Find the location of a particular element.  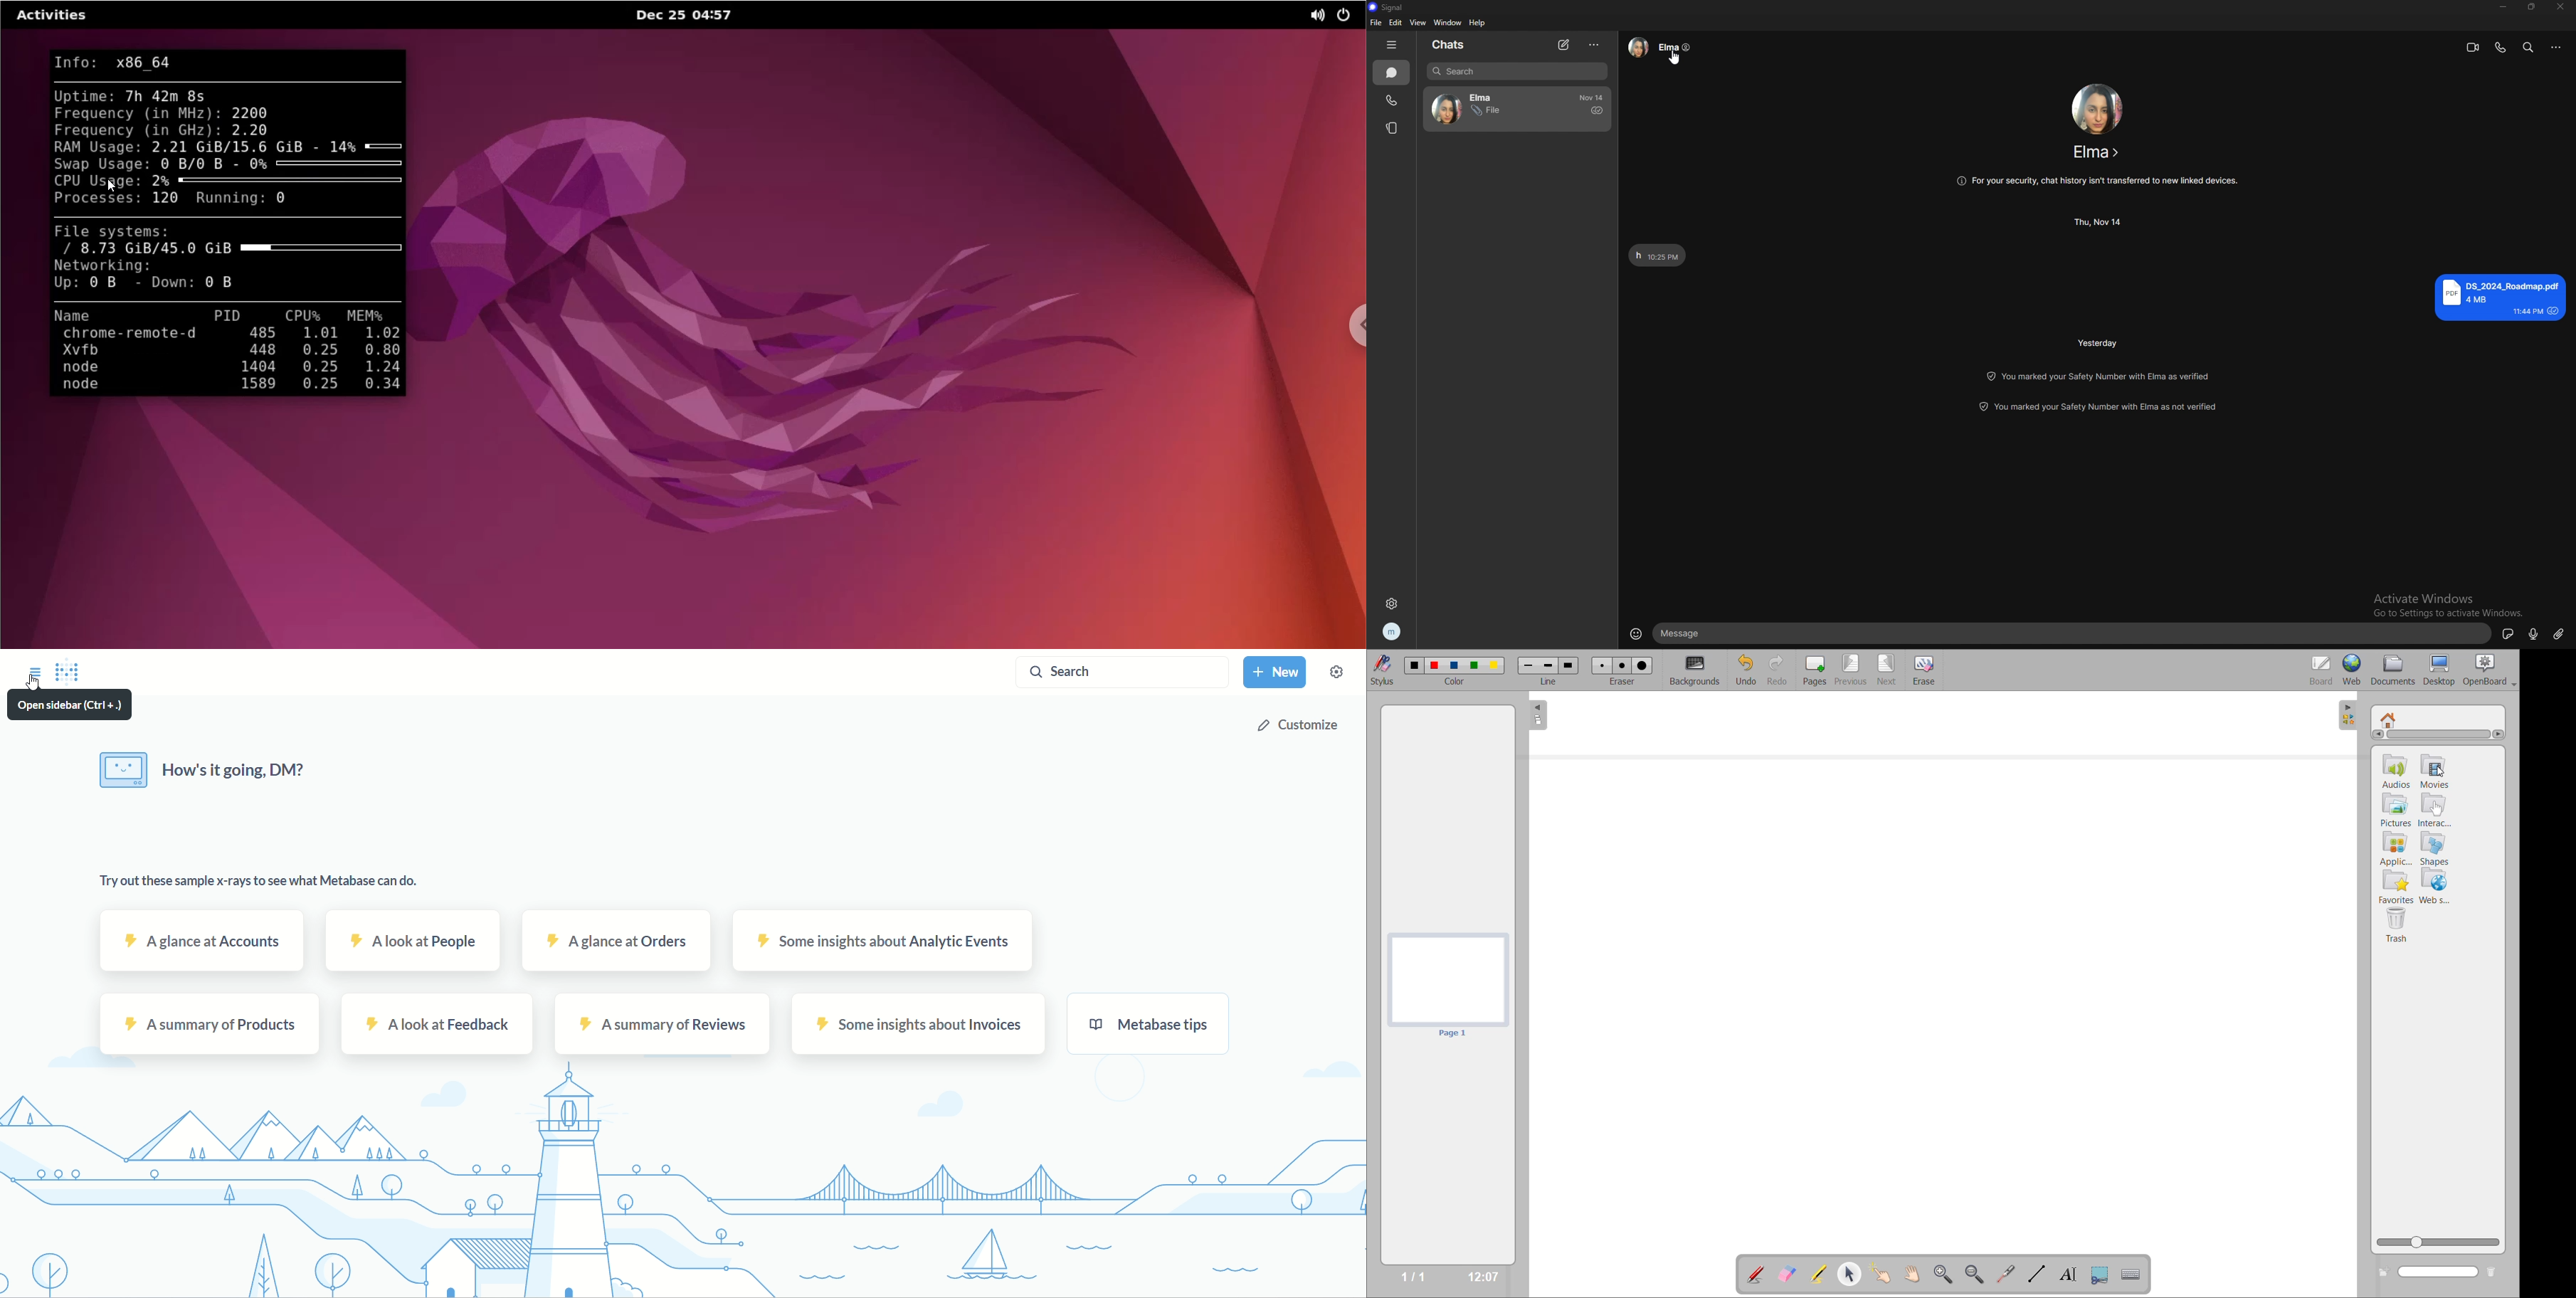

hide tab is located at coordinates (1393, 45).